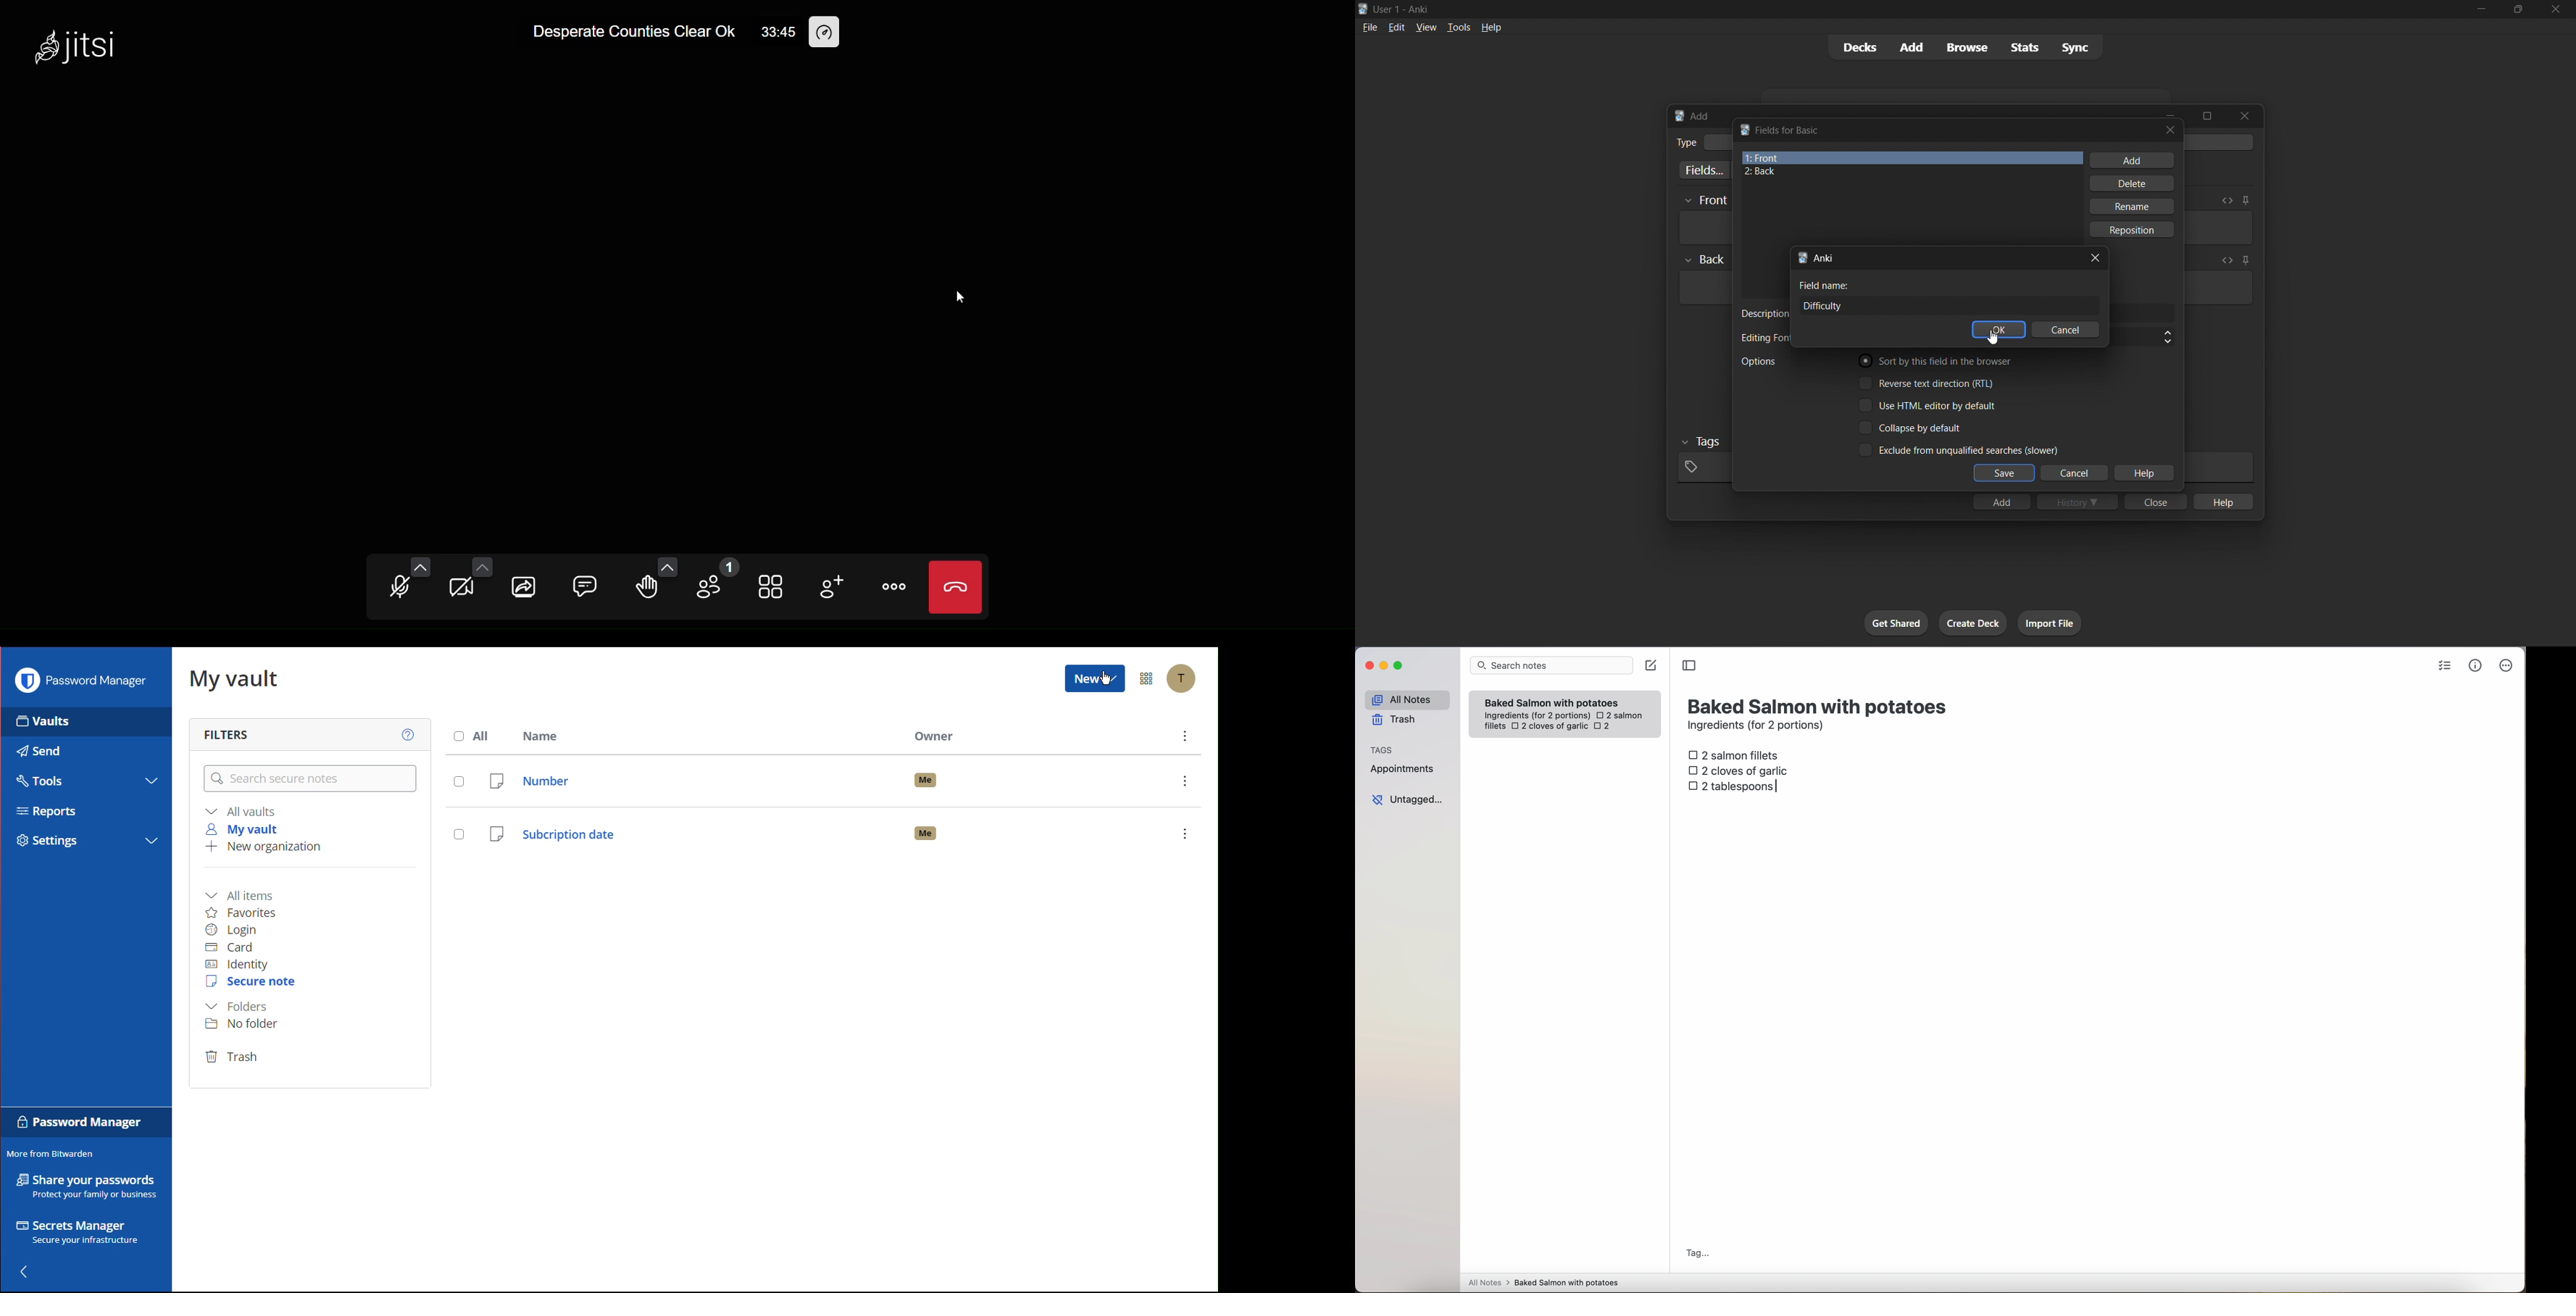 Image resolution: width=2576 pixels, height=1316 pixels. Describe the element at coordinates (2076, 473) in the screenshot. I see `cancel` at that location.